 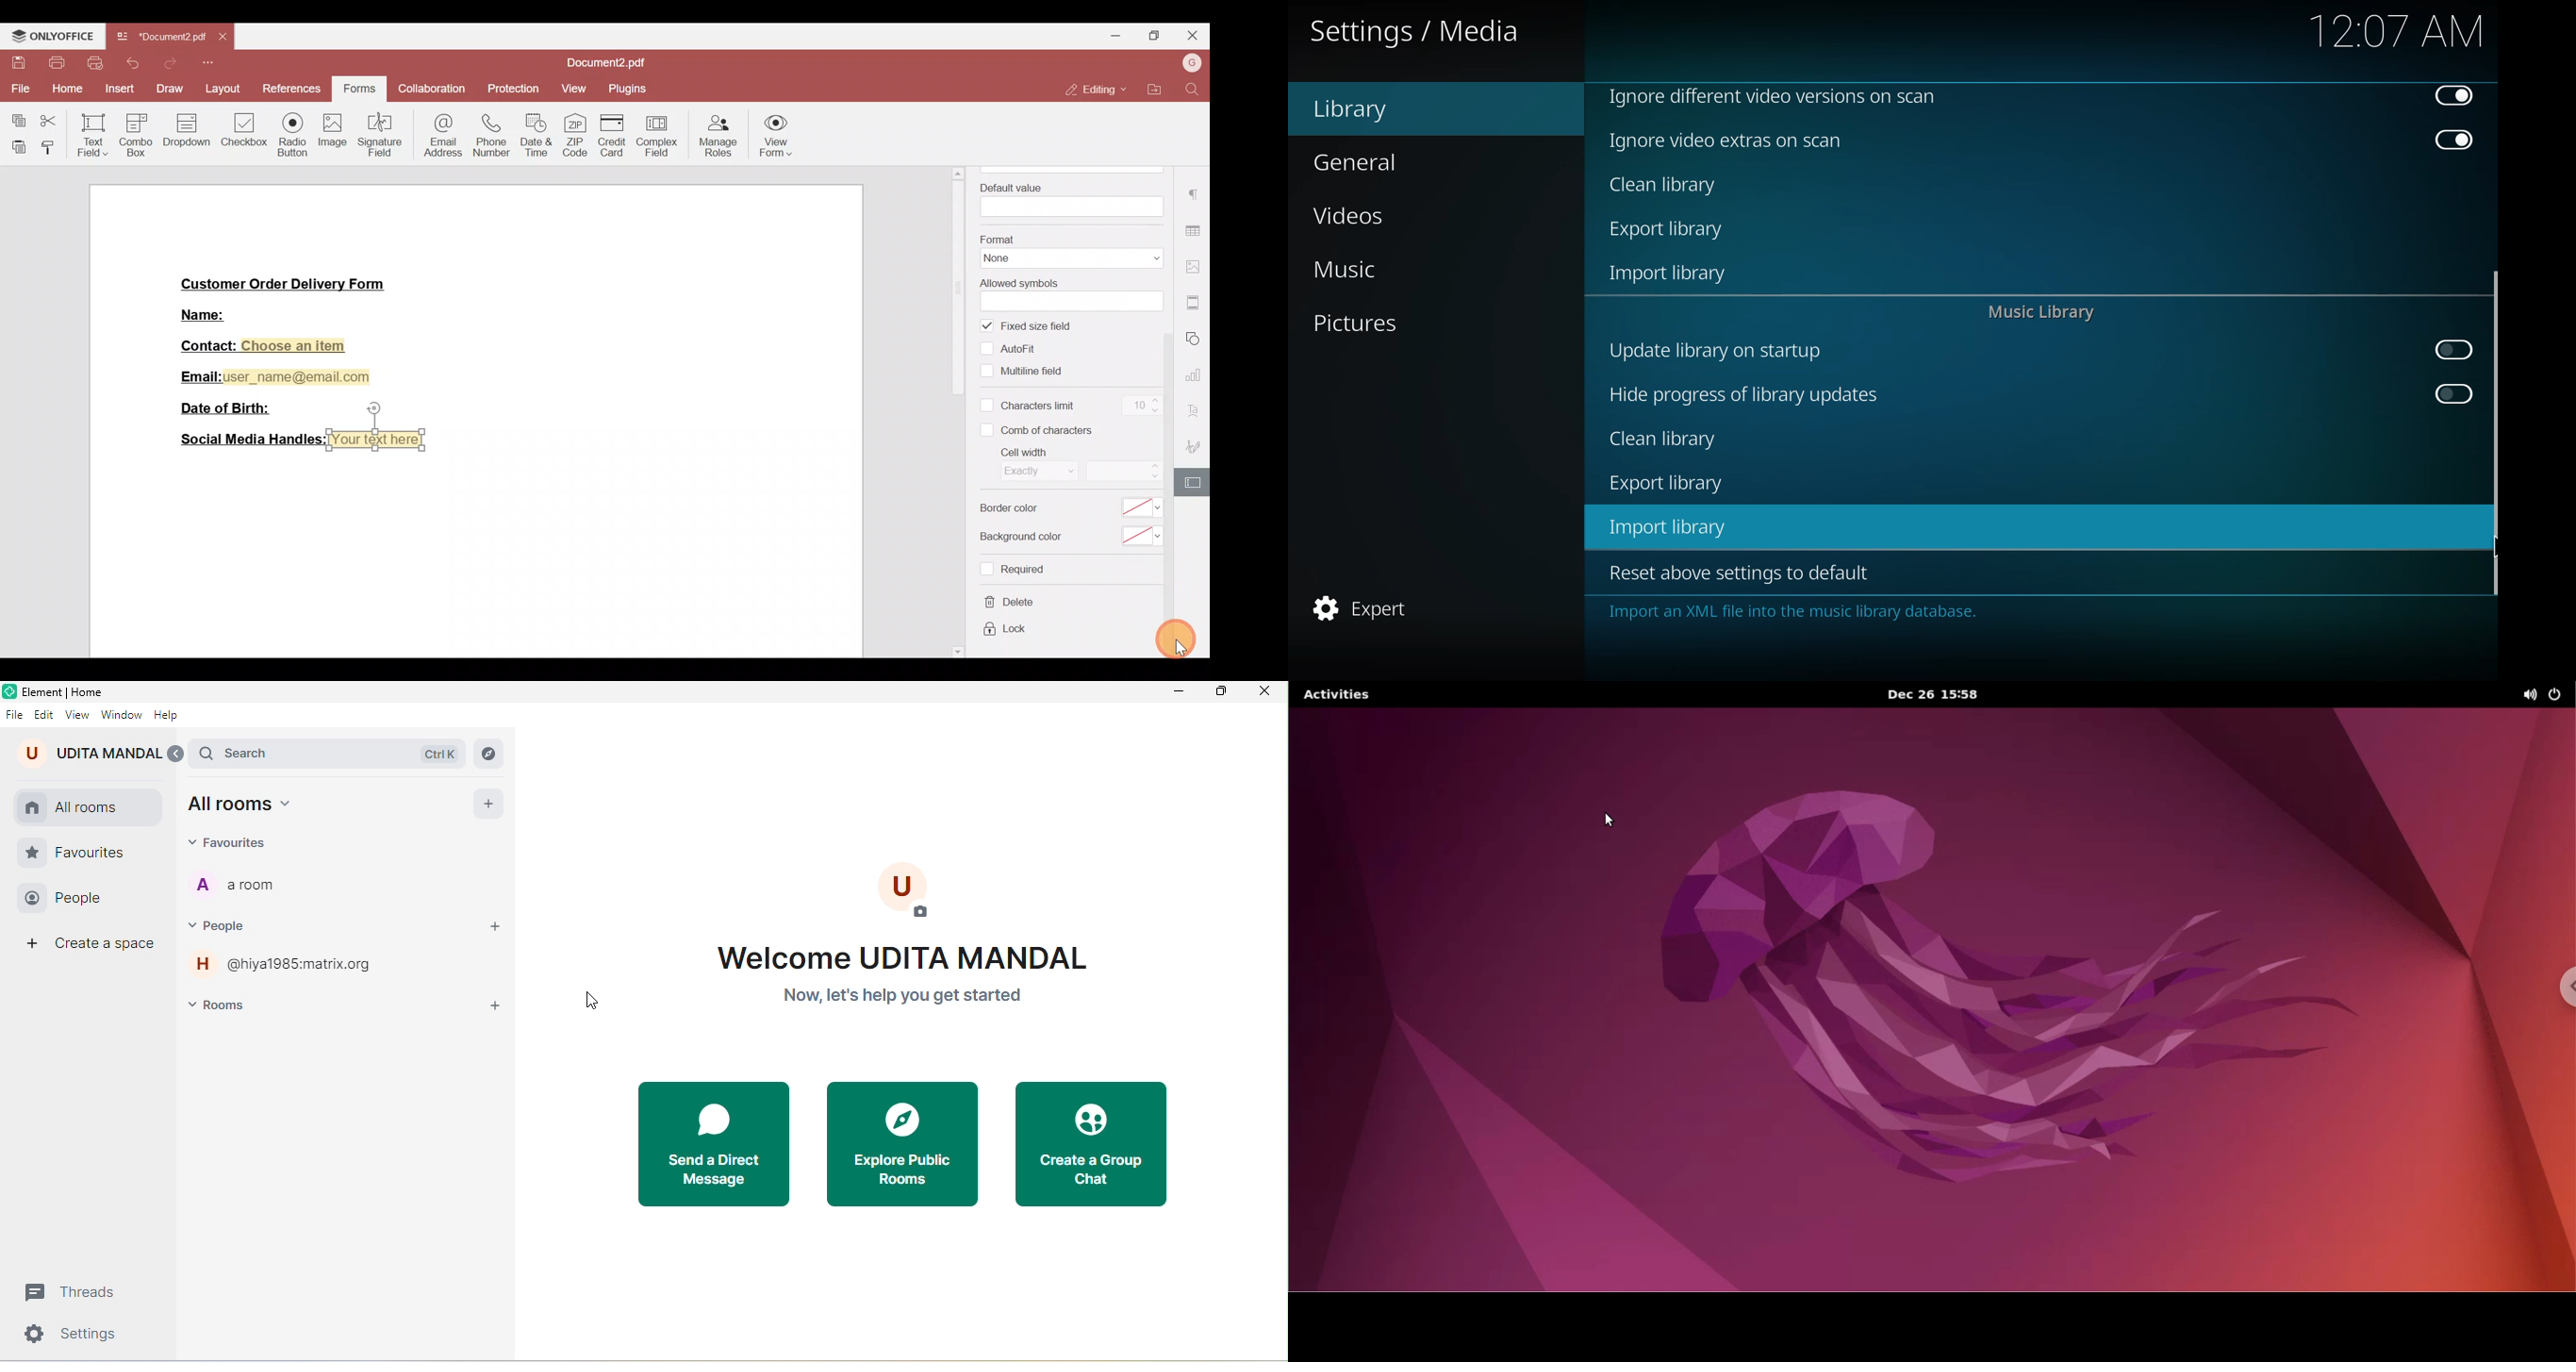 What do you see at coordinates (2453, 394) in the screenshot?
I see `click to enable` at bounding box center [2453, 394].